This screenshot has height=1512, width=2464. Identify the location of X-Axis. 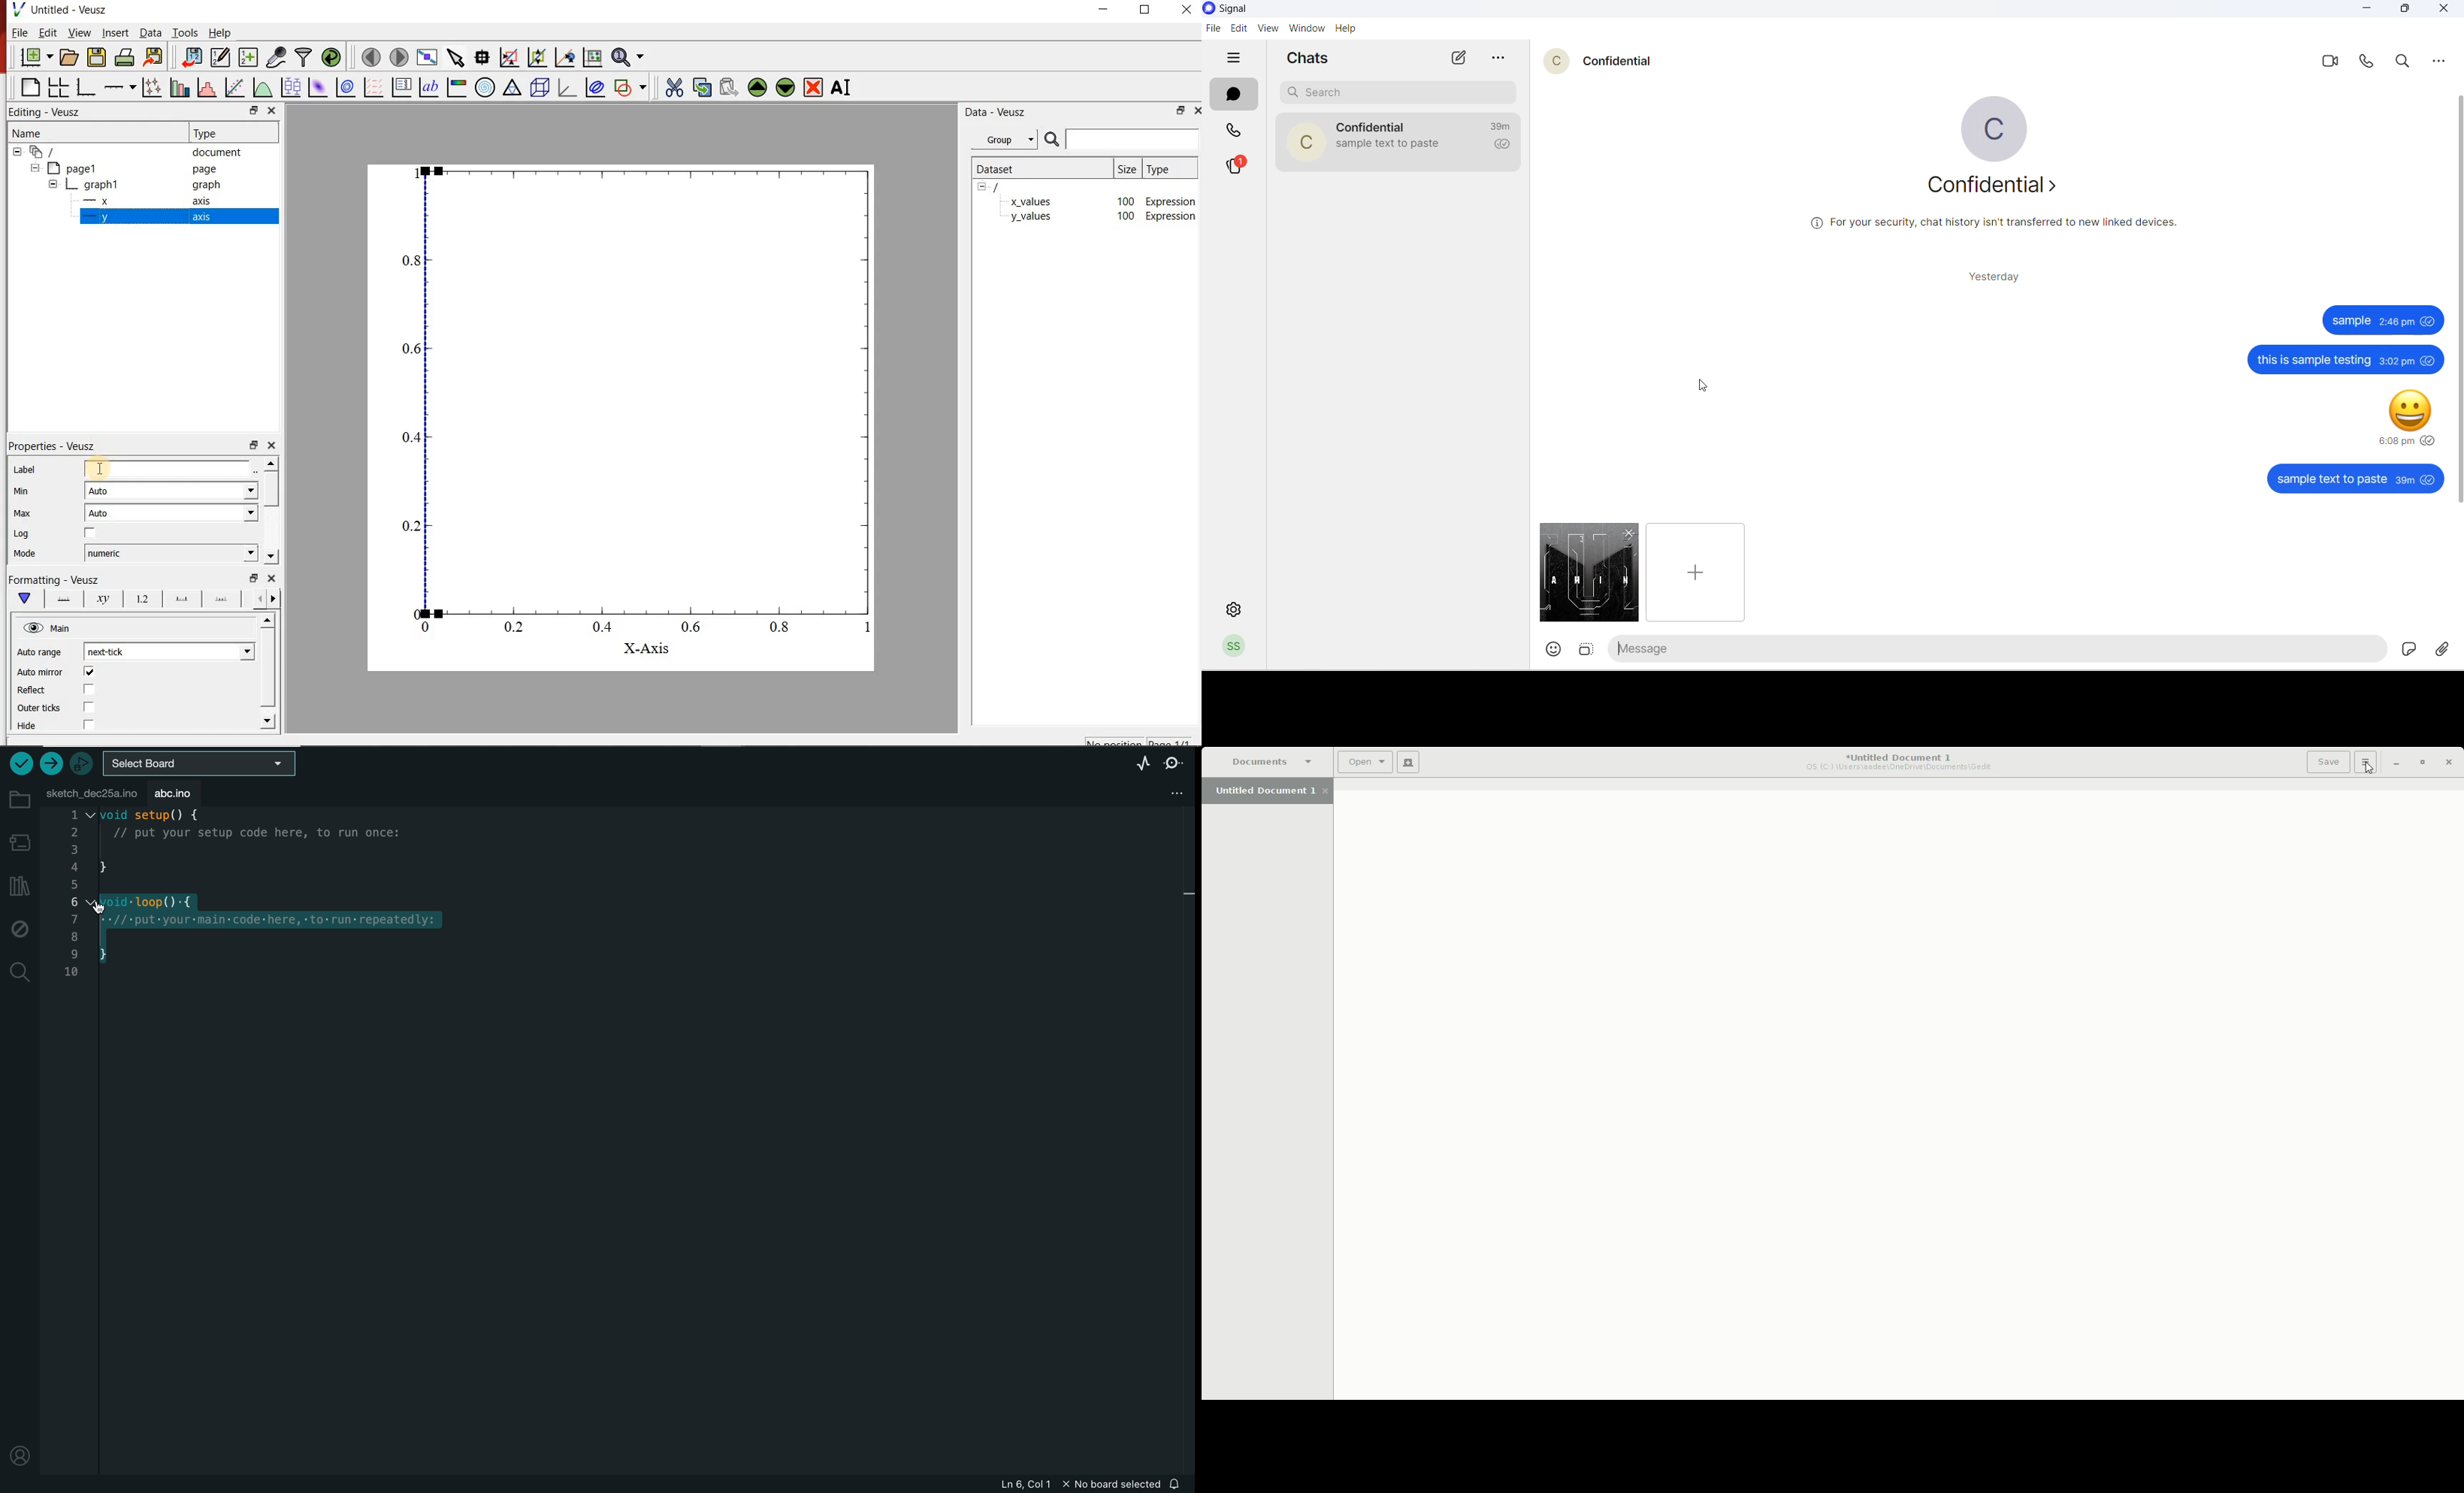
(642, 650).